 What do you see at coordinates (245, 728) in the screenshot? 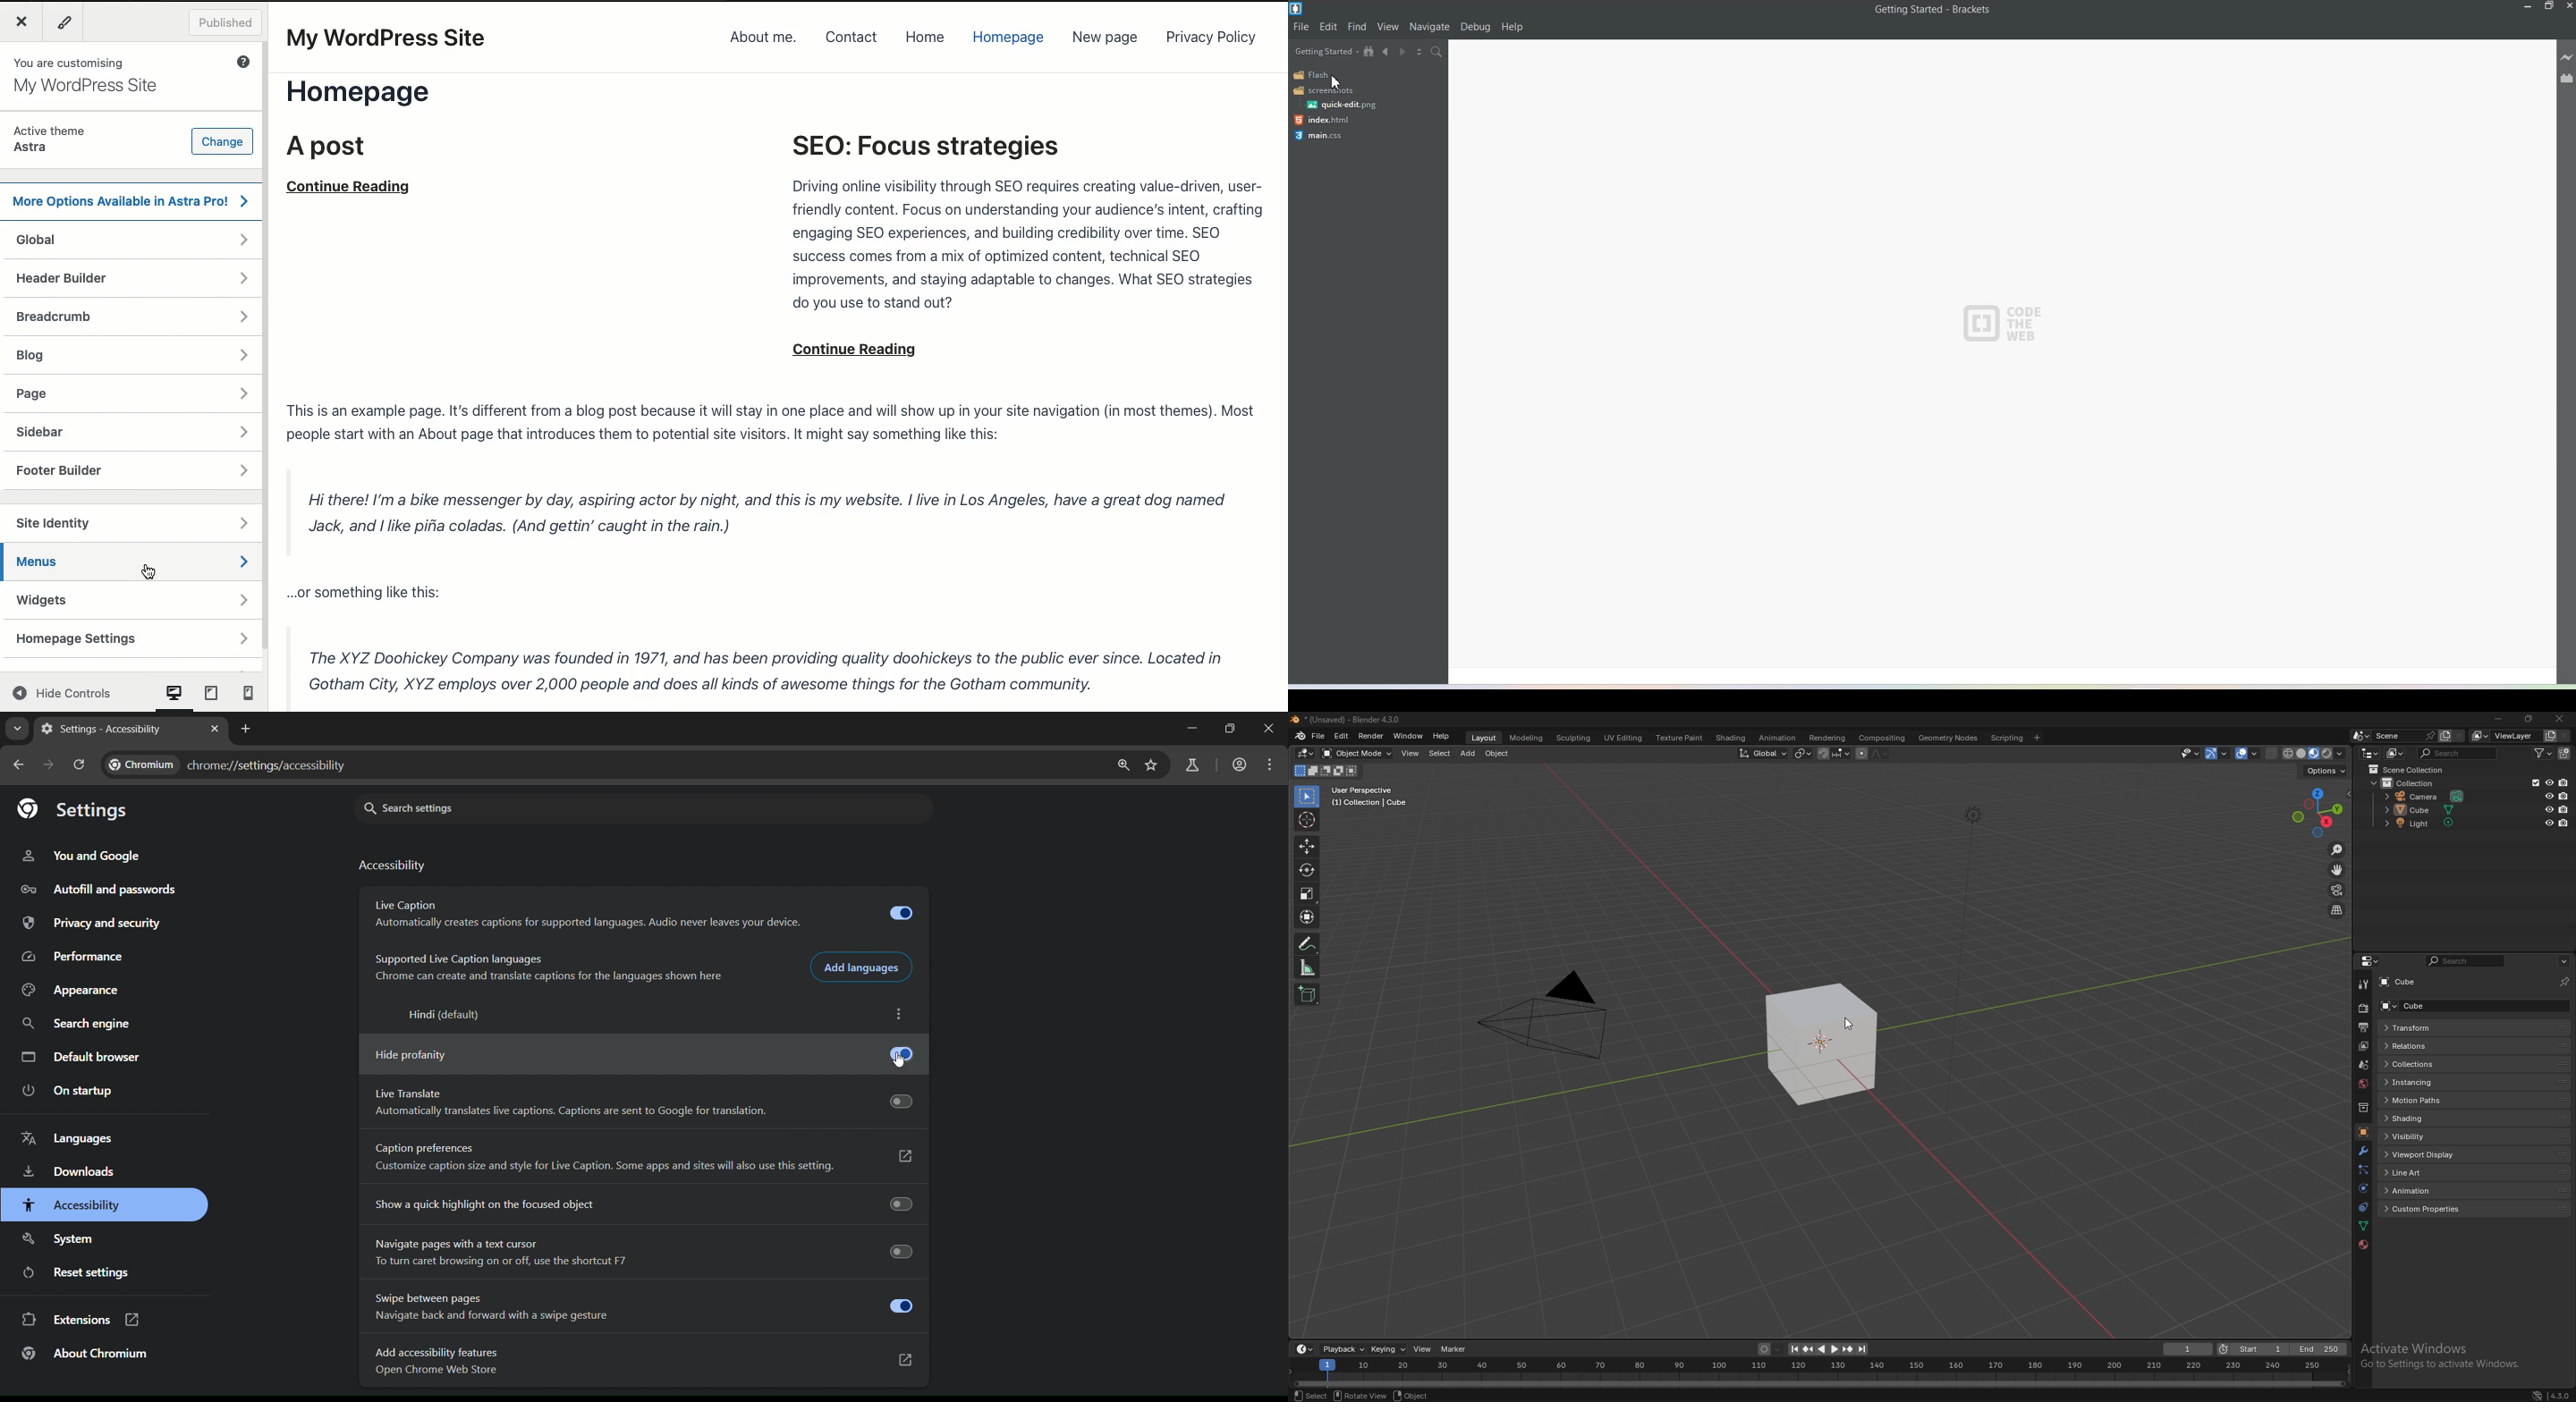
I see `new tab` at bounding box center [245, 728].